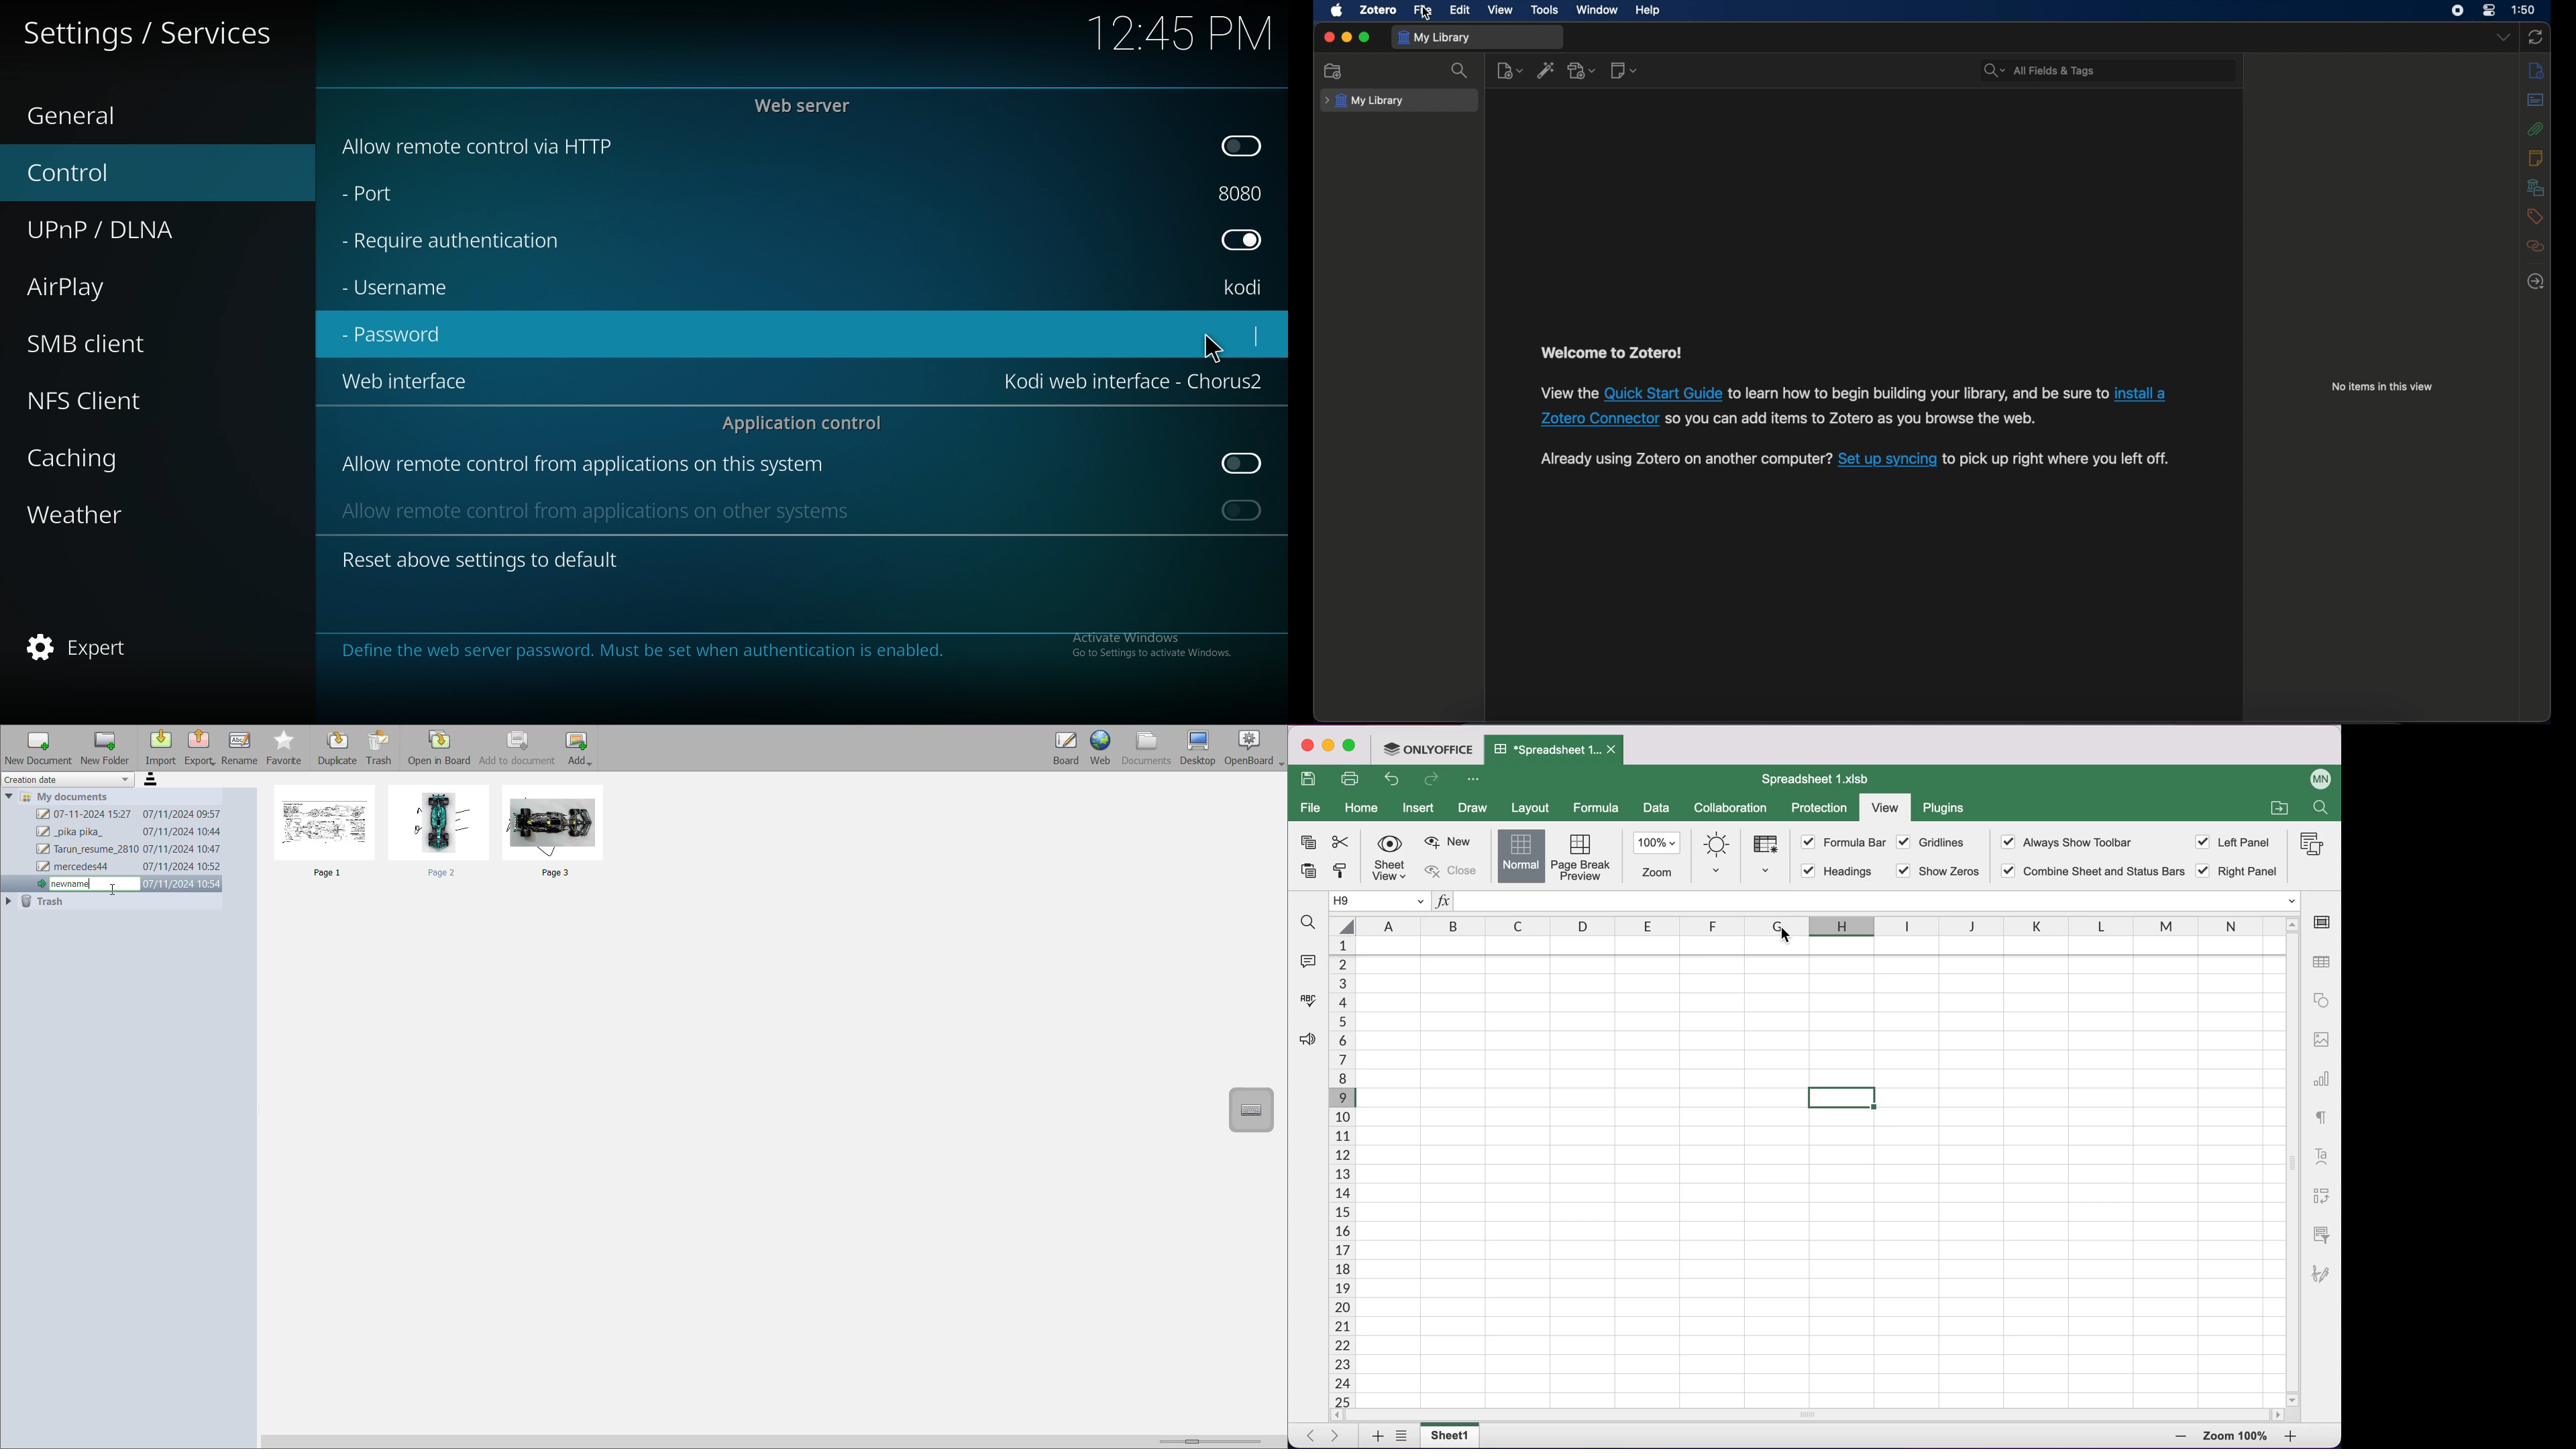  Describe the element at coordinates (2293, 1162) in the screenshot. I see `vertical slider` at that location.